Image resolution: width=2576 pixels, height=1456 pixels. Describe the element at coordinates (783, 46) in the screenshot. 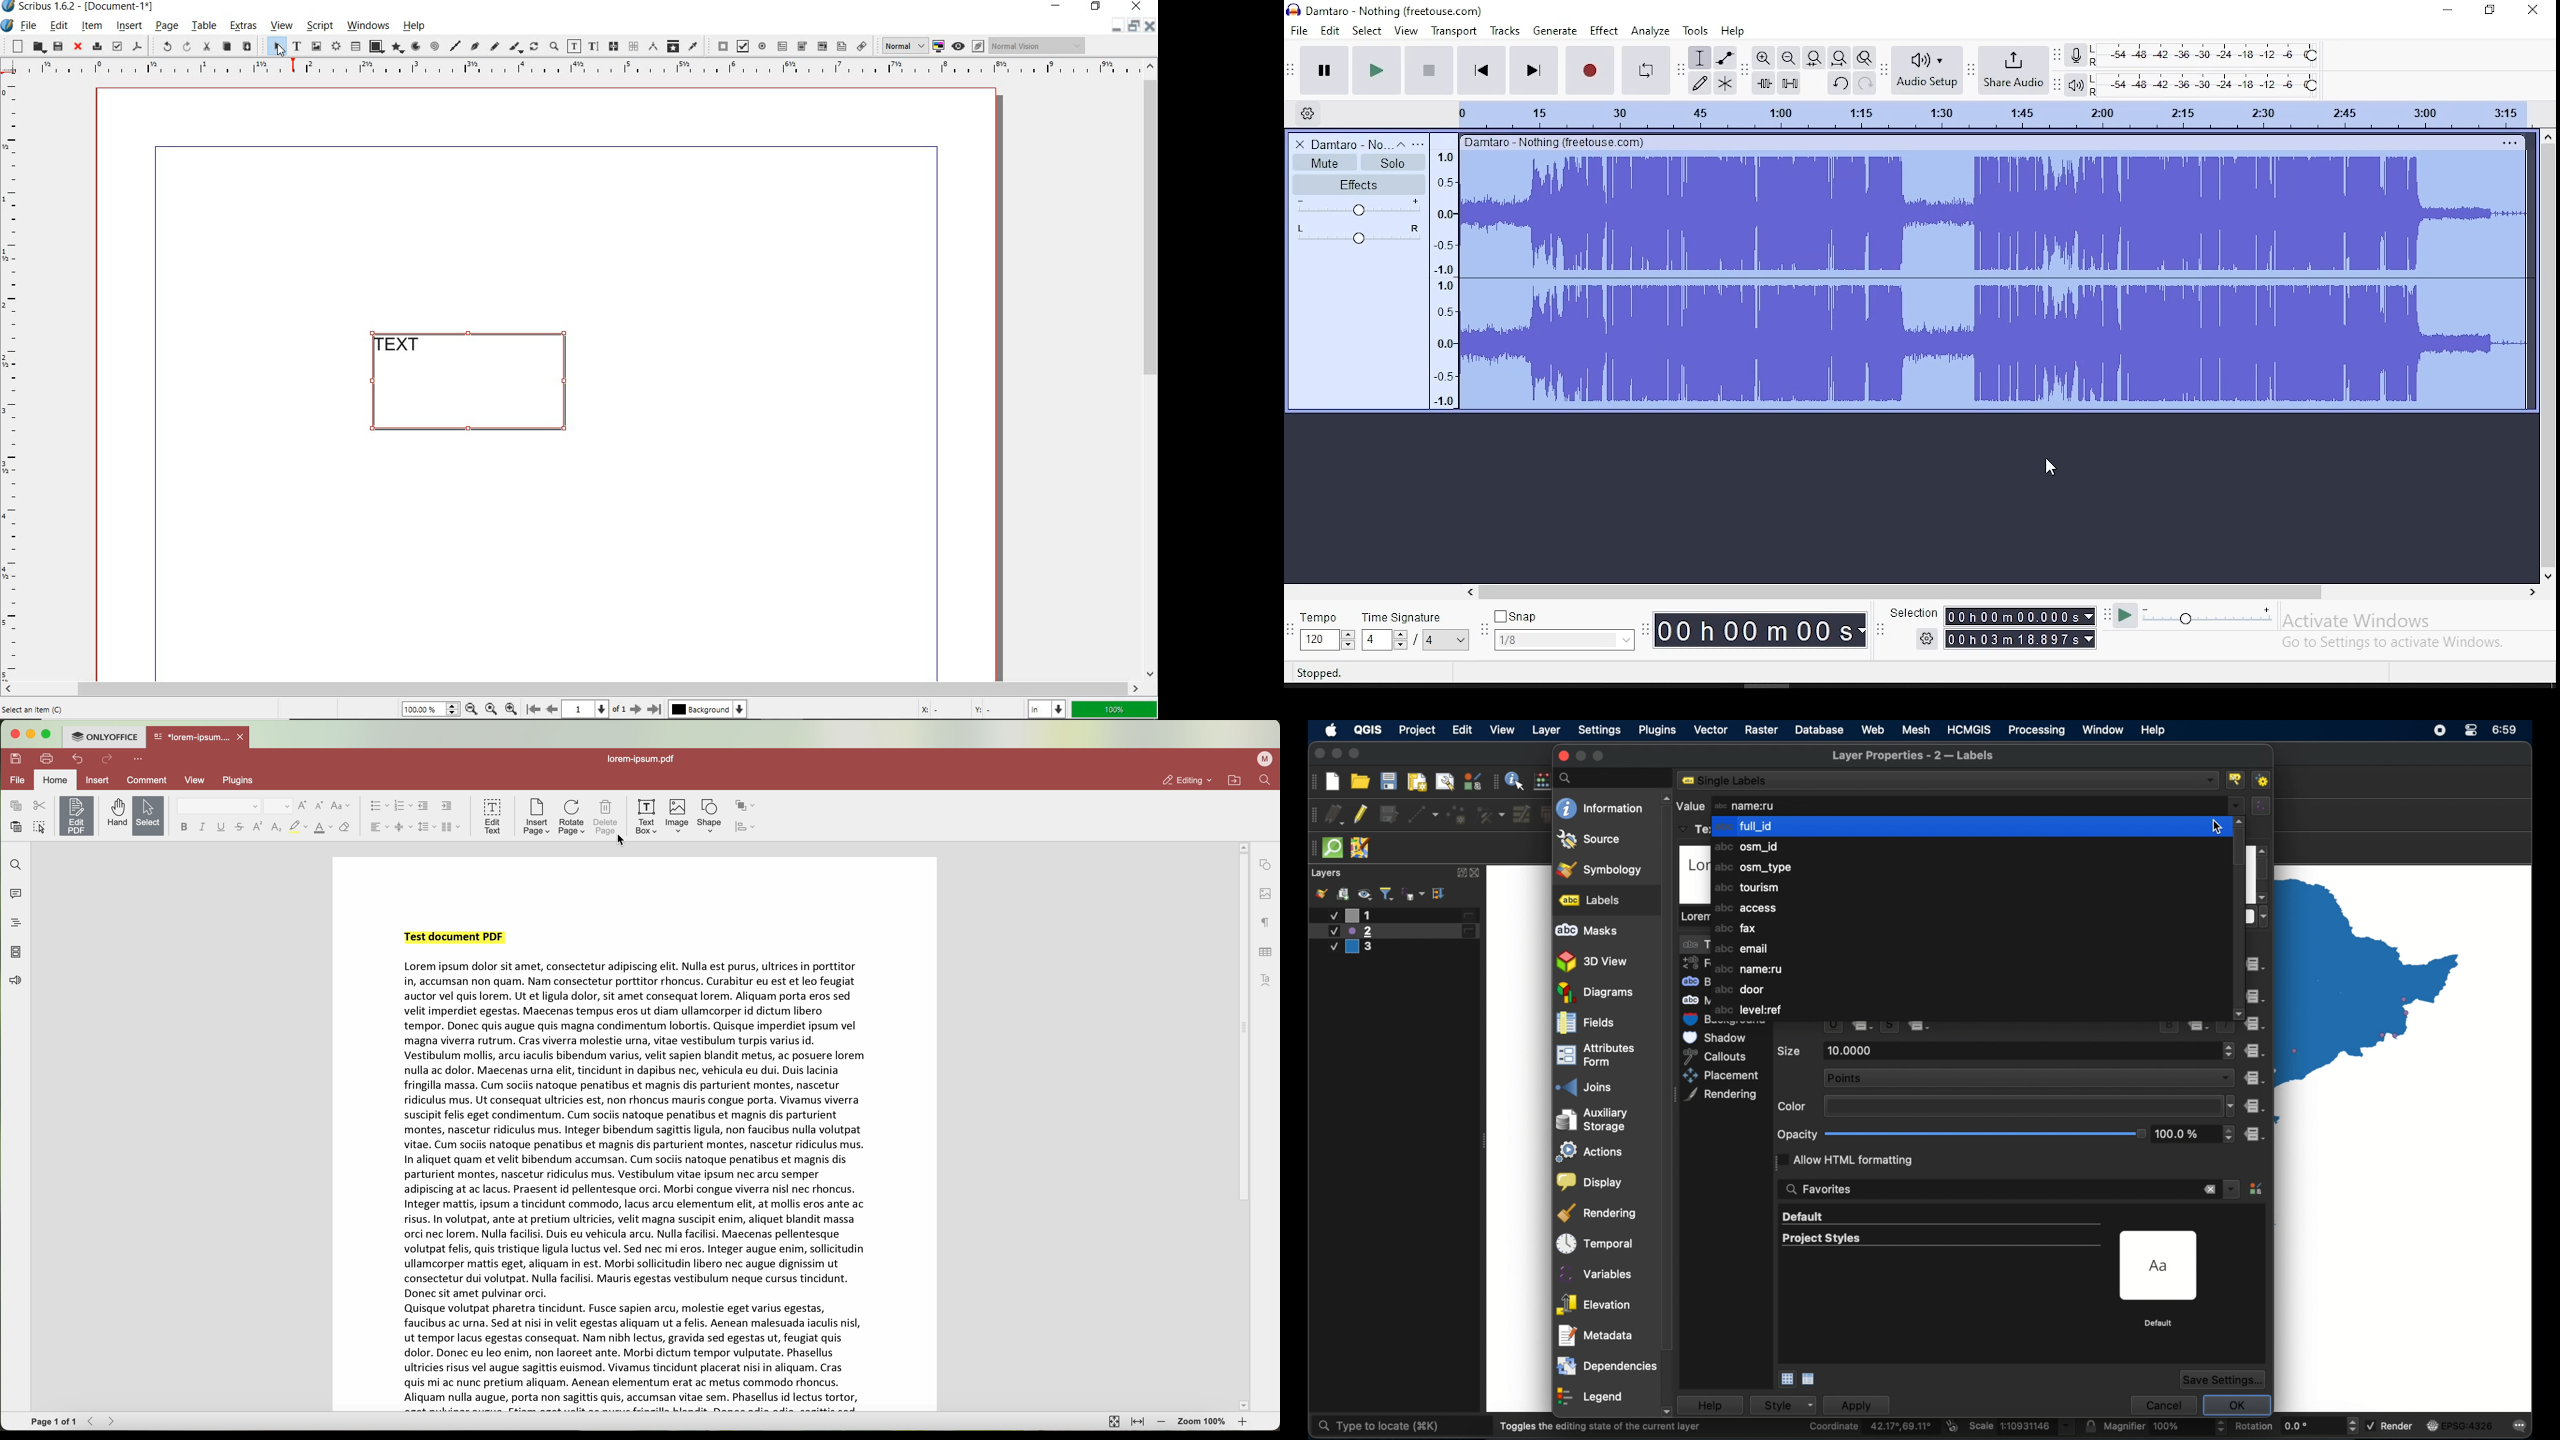

I see `pdf text field` at that location.